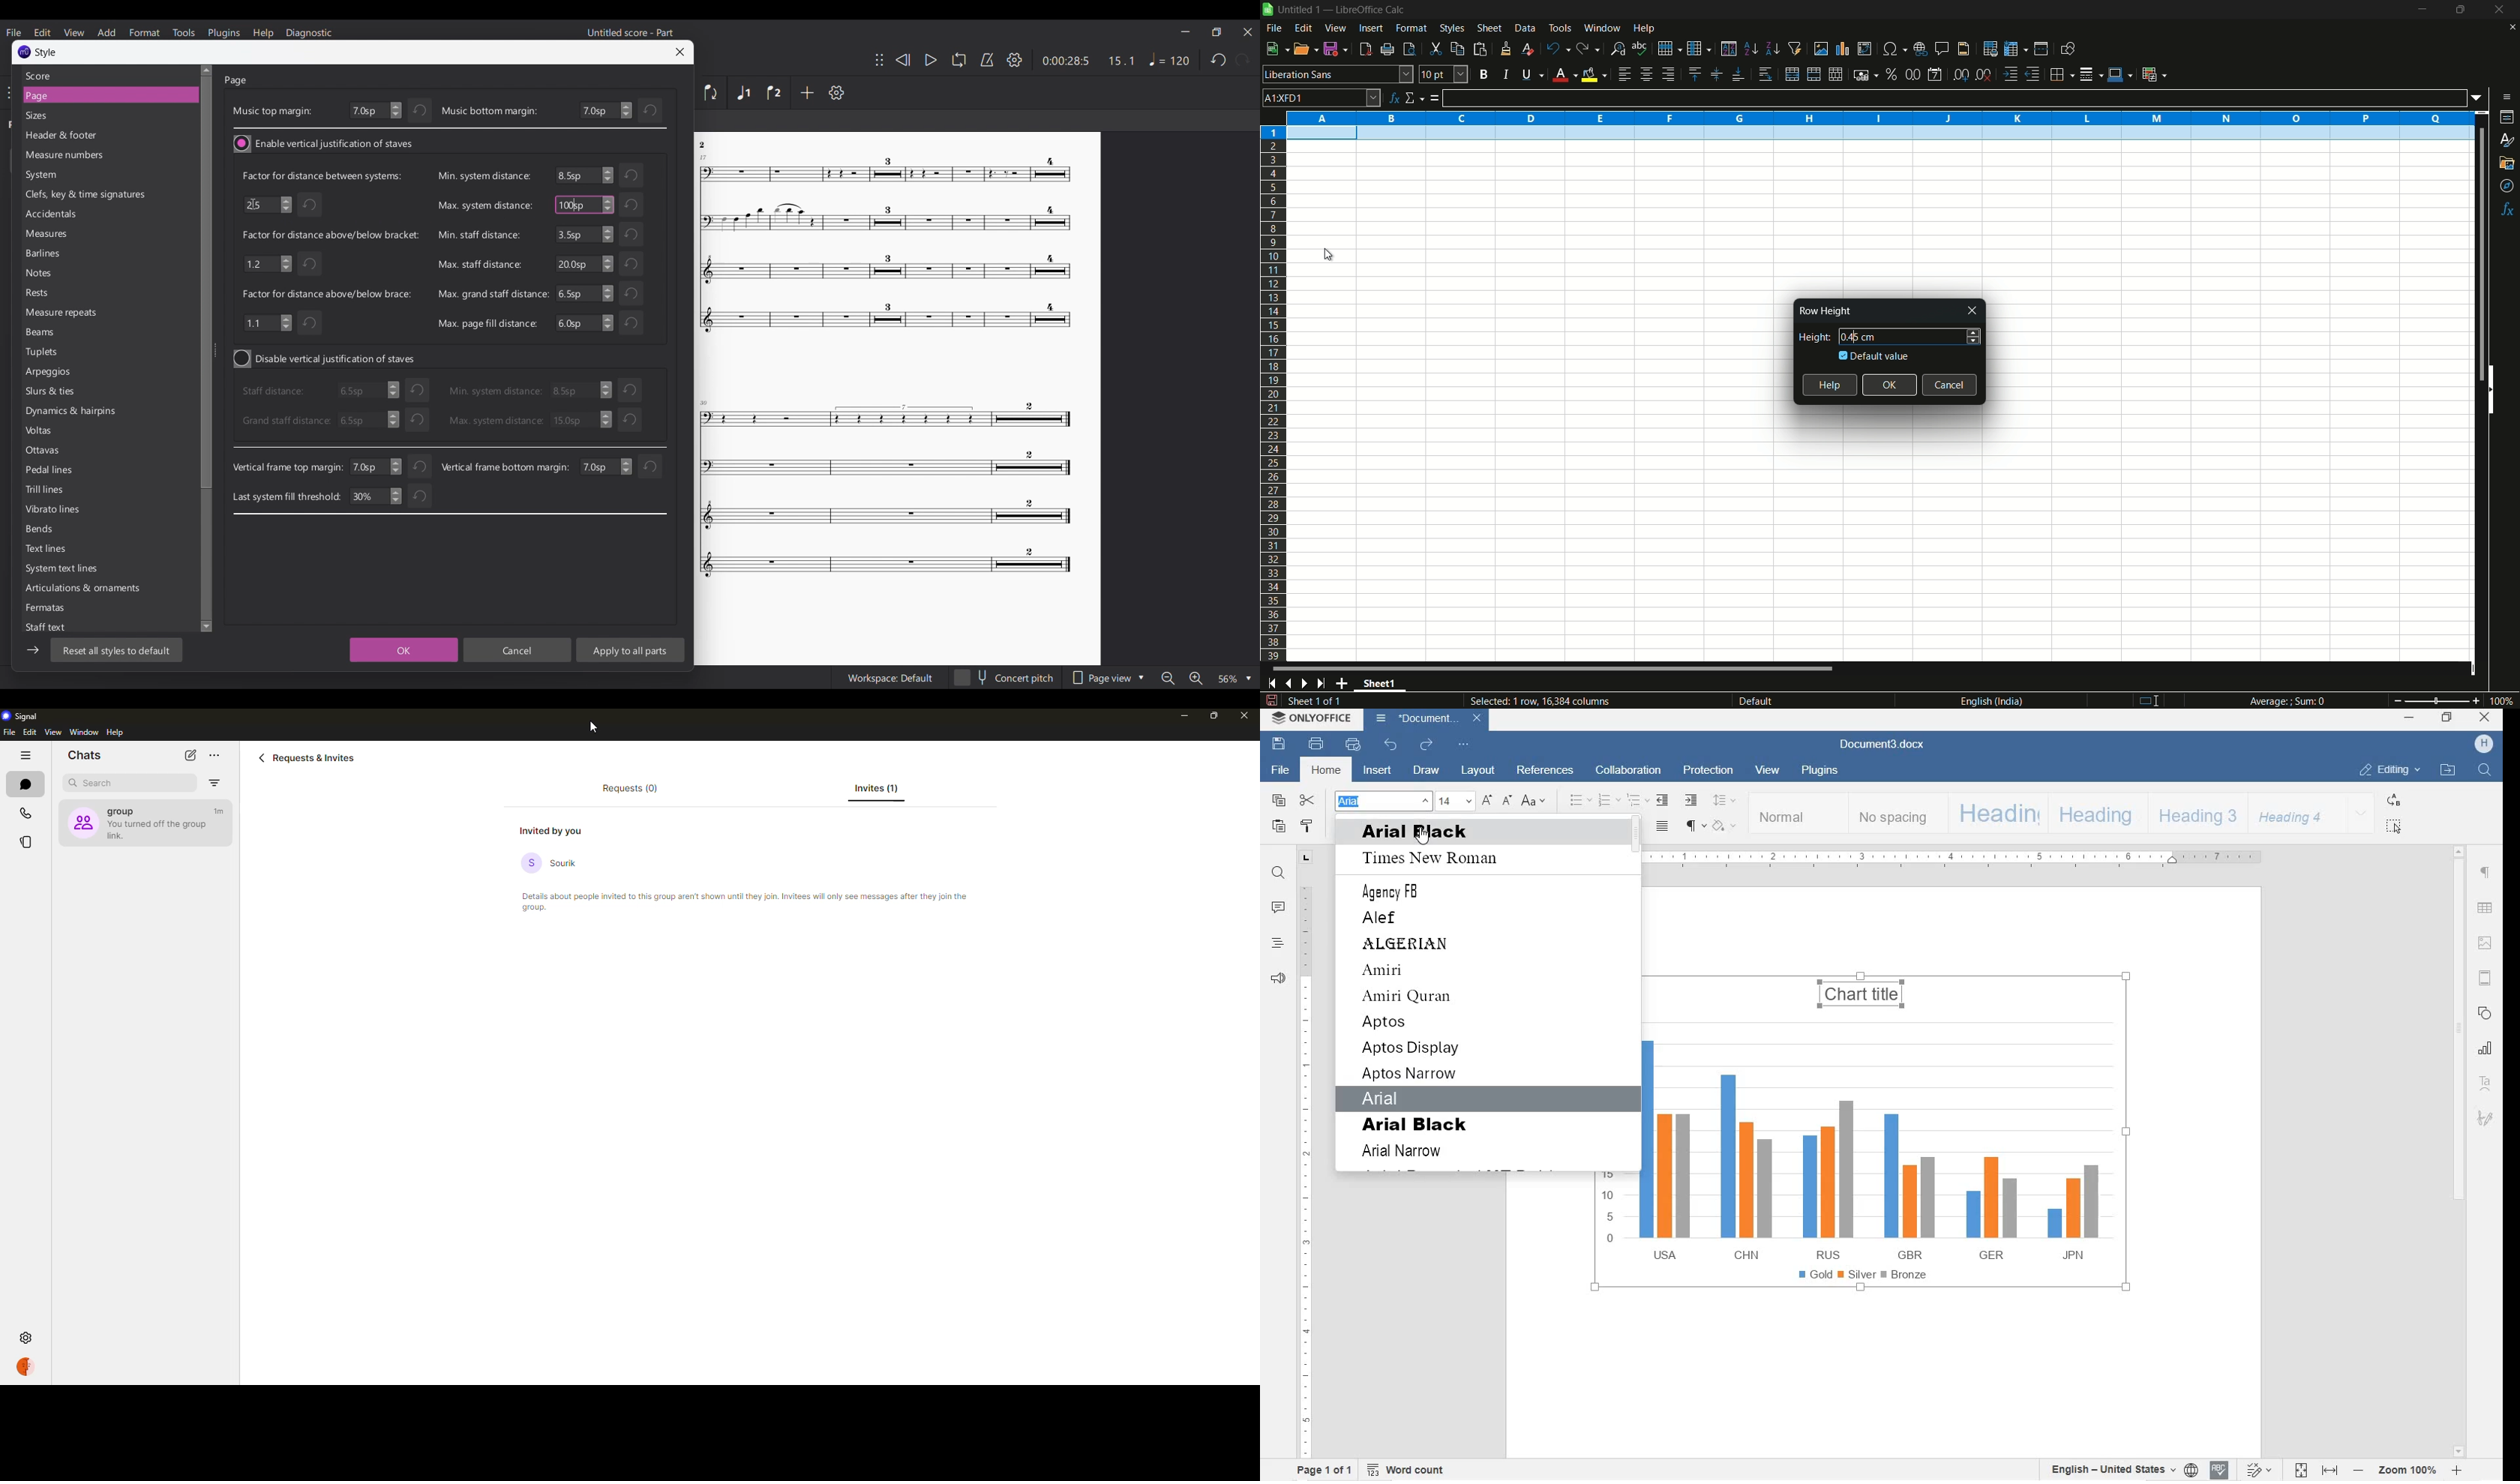 Image resolution: width=2520 pixels, height=1484 pixels. What do you see at coordinates (1278, 746) in the screenshot?
I see `SAVE` at bounding box center [1278, 746].